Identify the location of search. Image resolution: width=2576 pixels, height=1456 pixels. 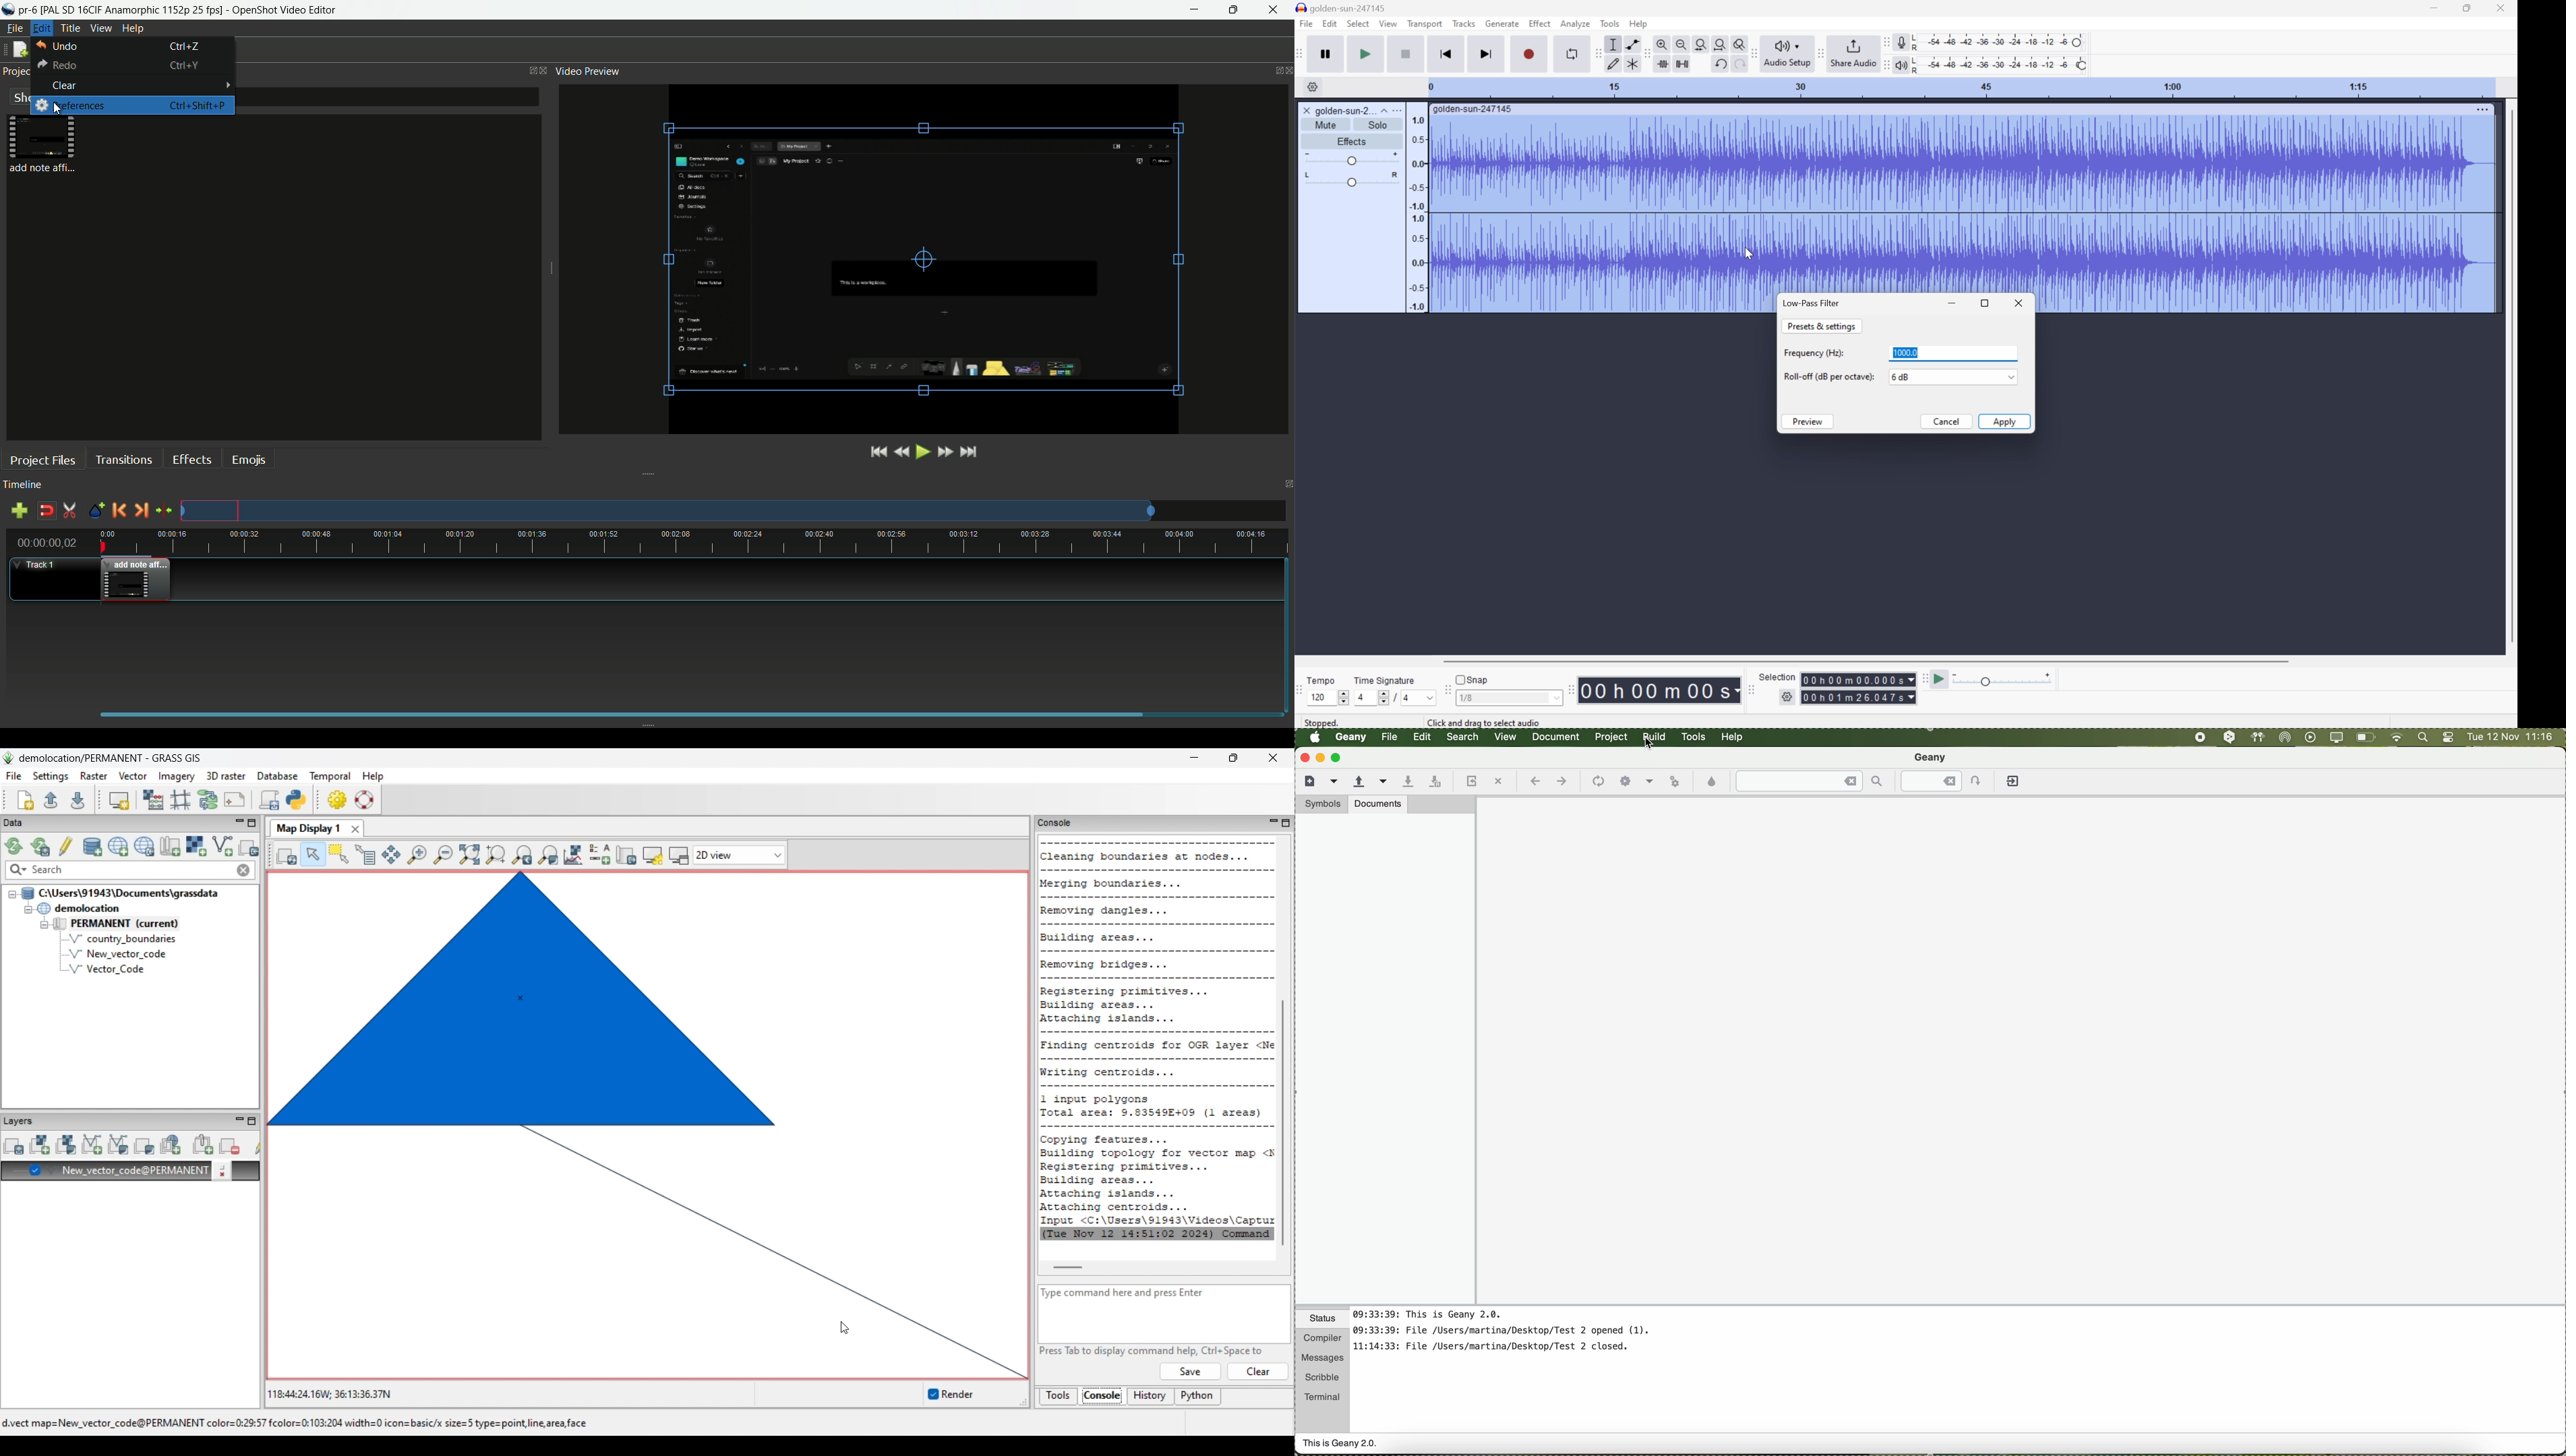
(1464, 737).